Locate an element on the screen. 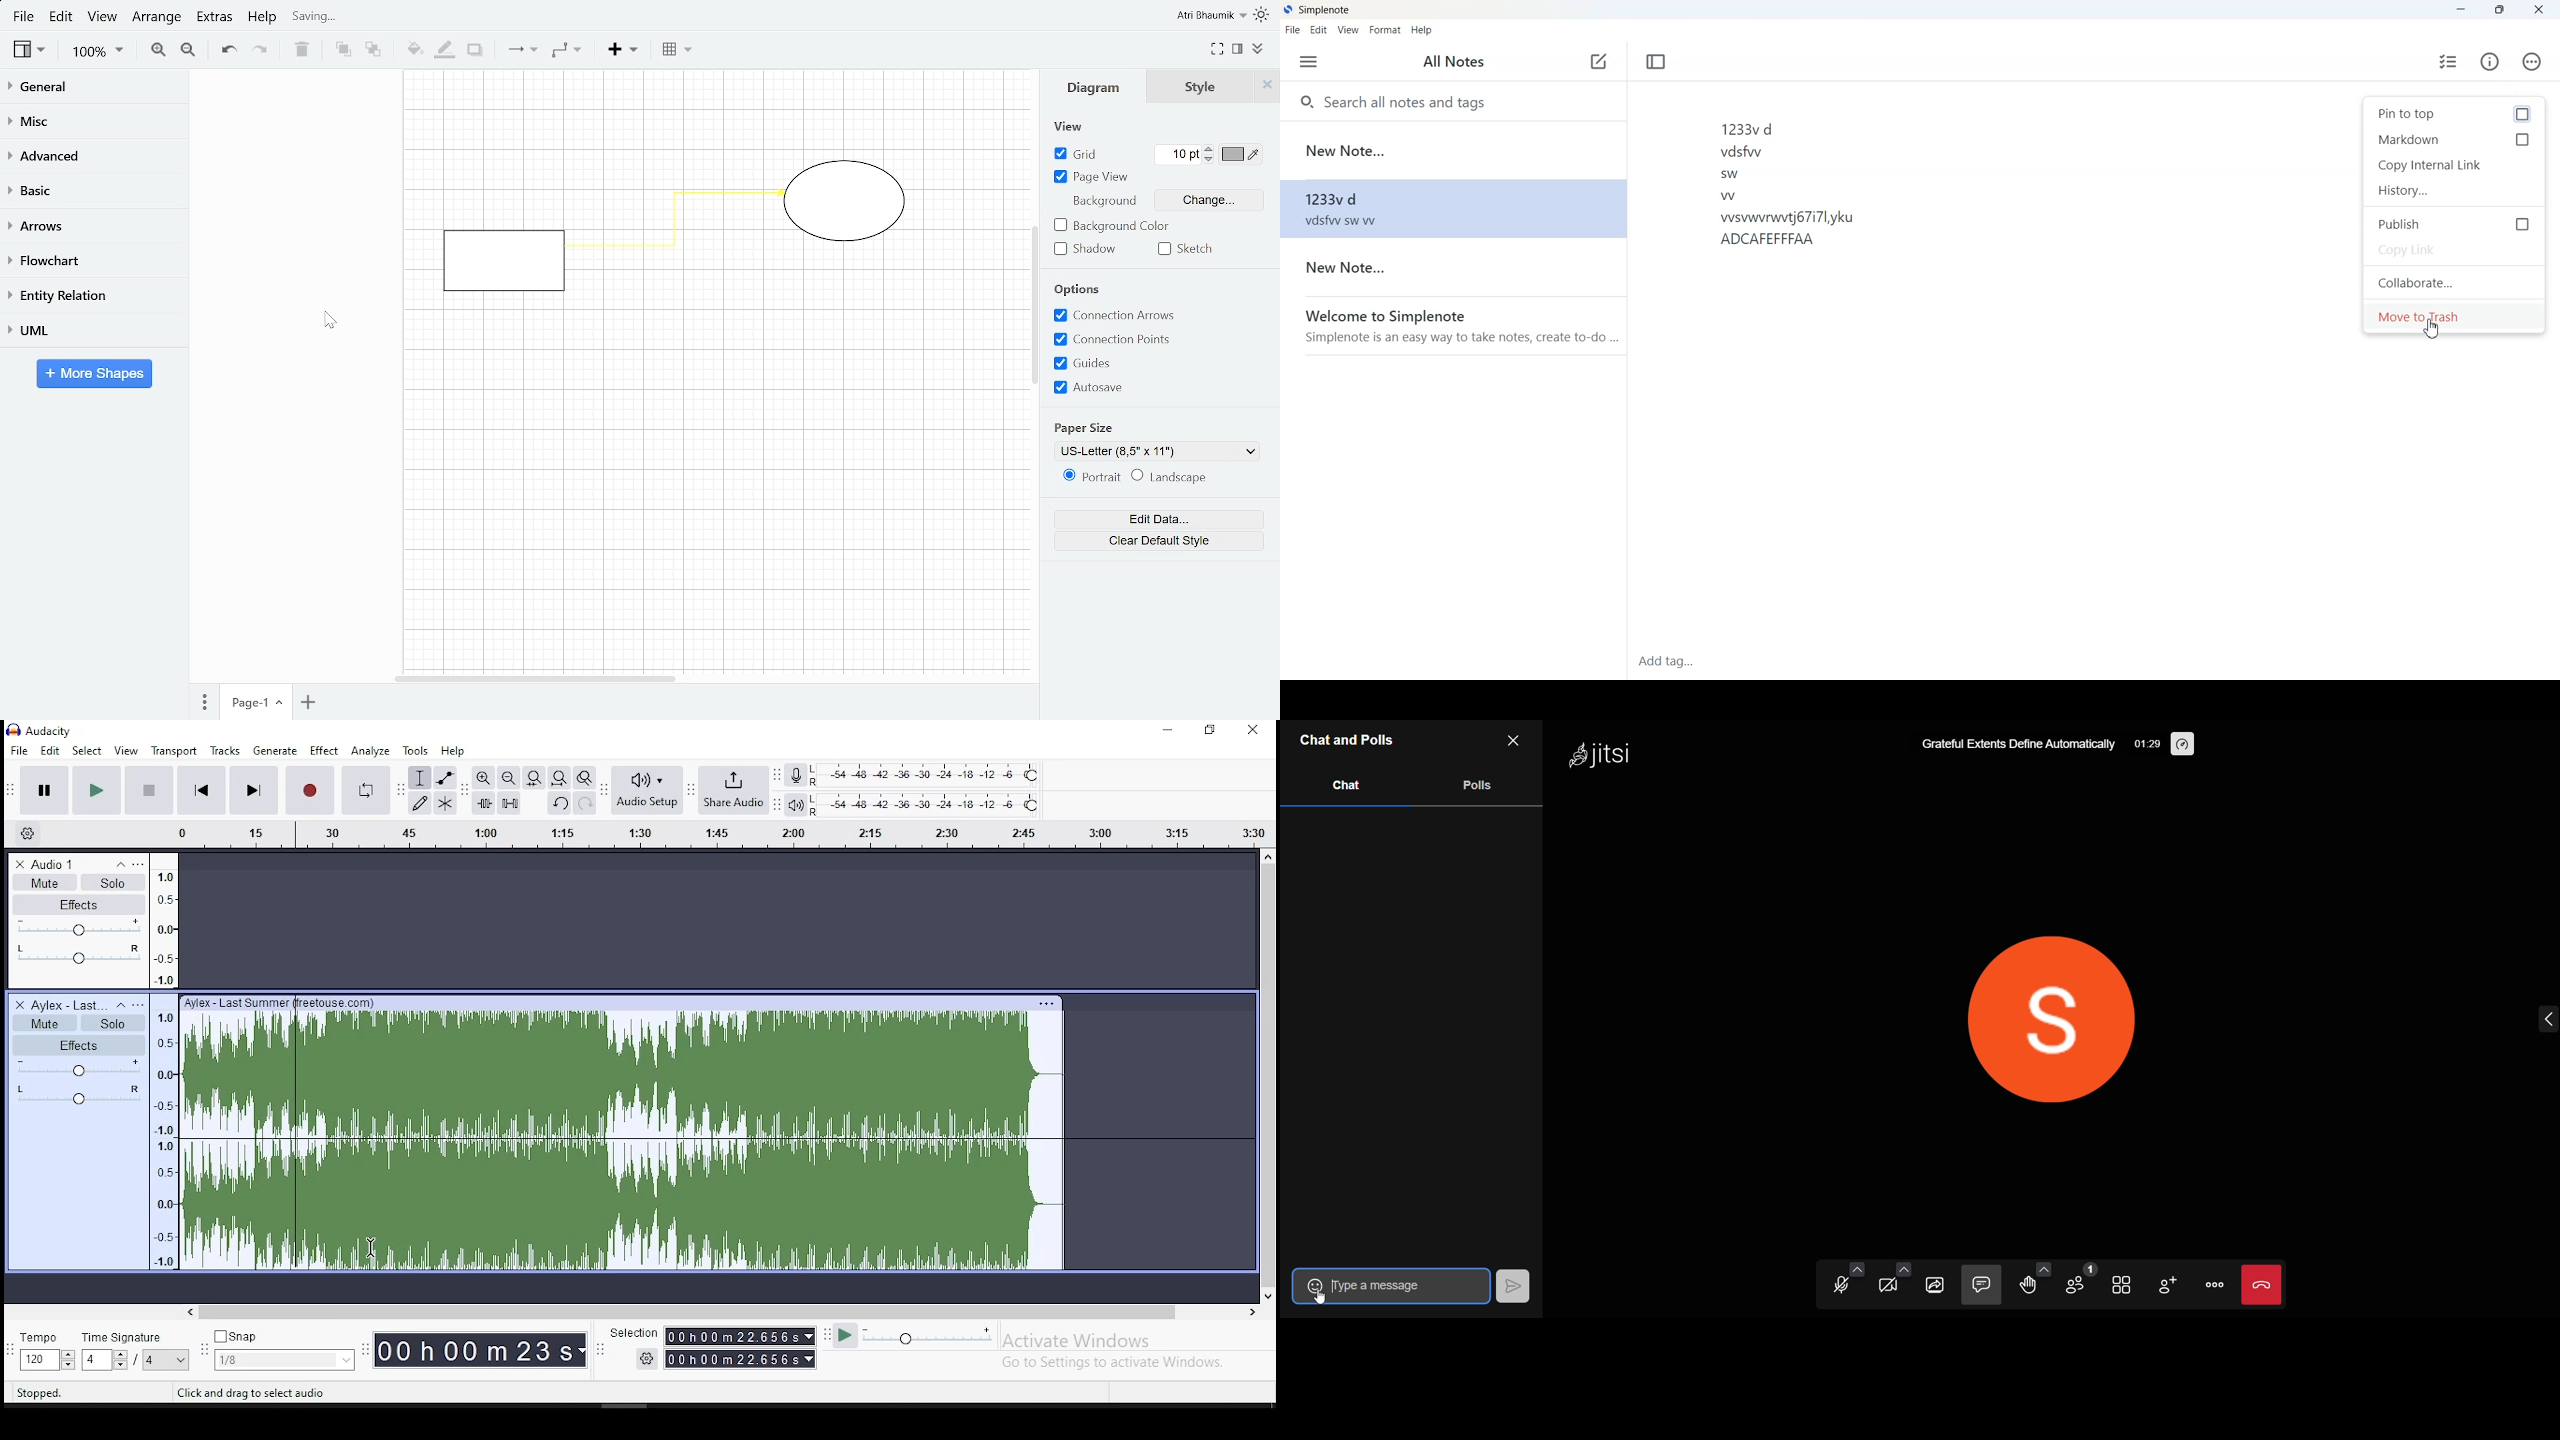  record level is located at coordinates (940, 774).